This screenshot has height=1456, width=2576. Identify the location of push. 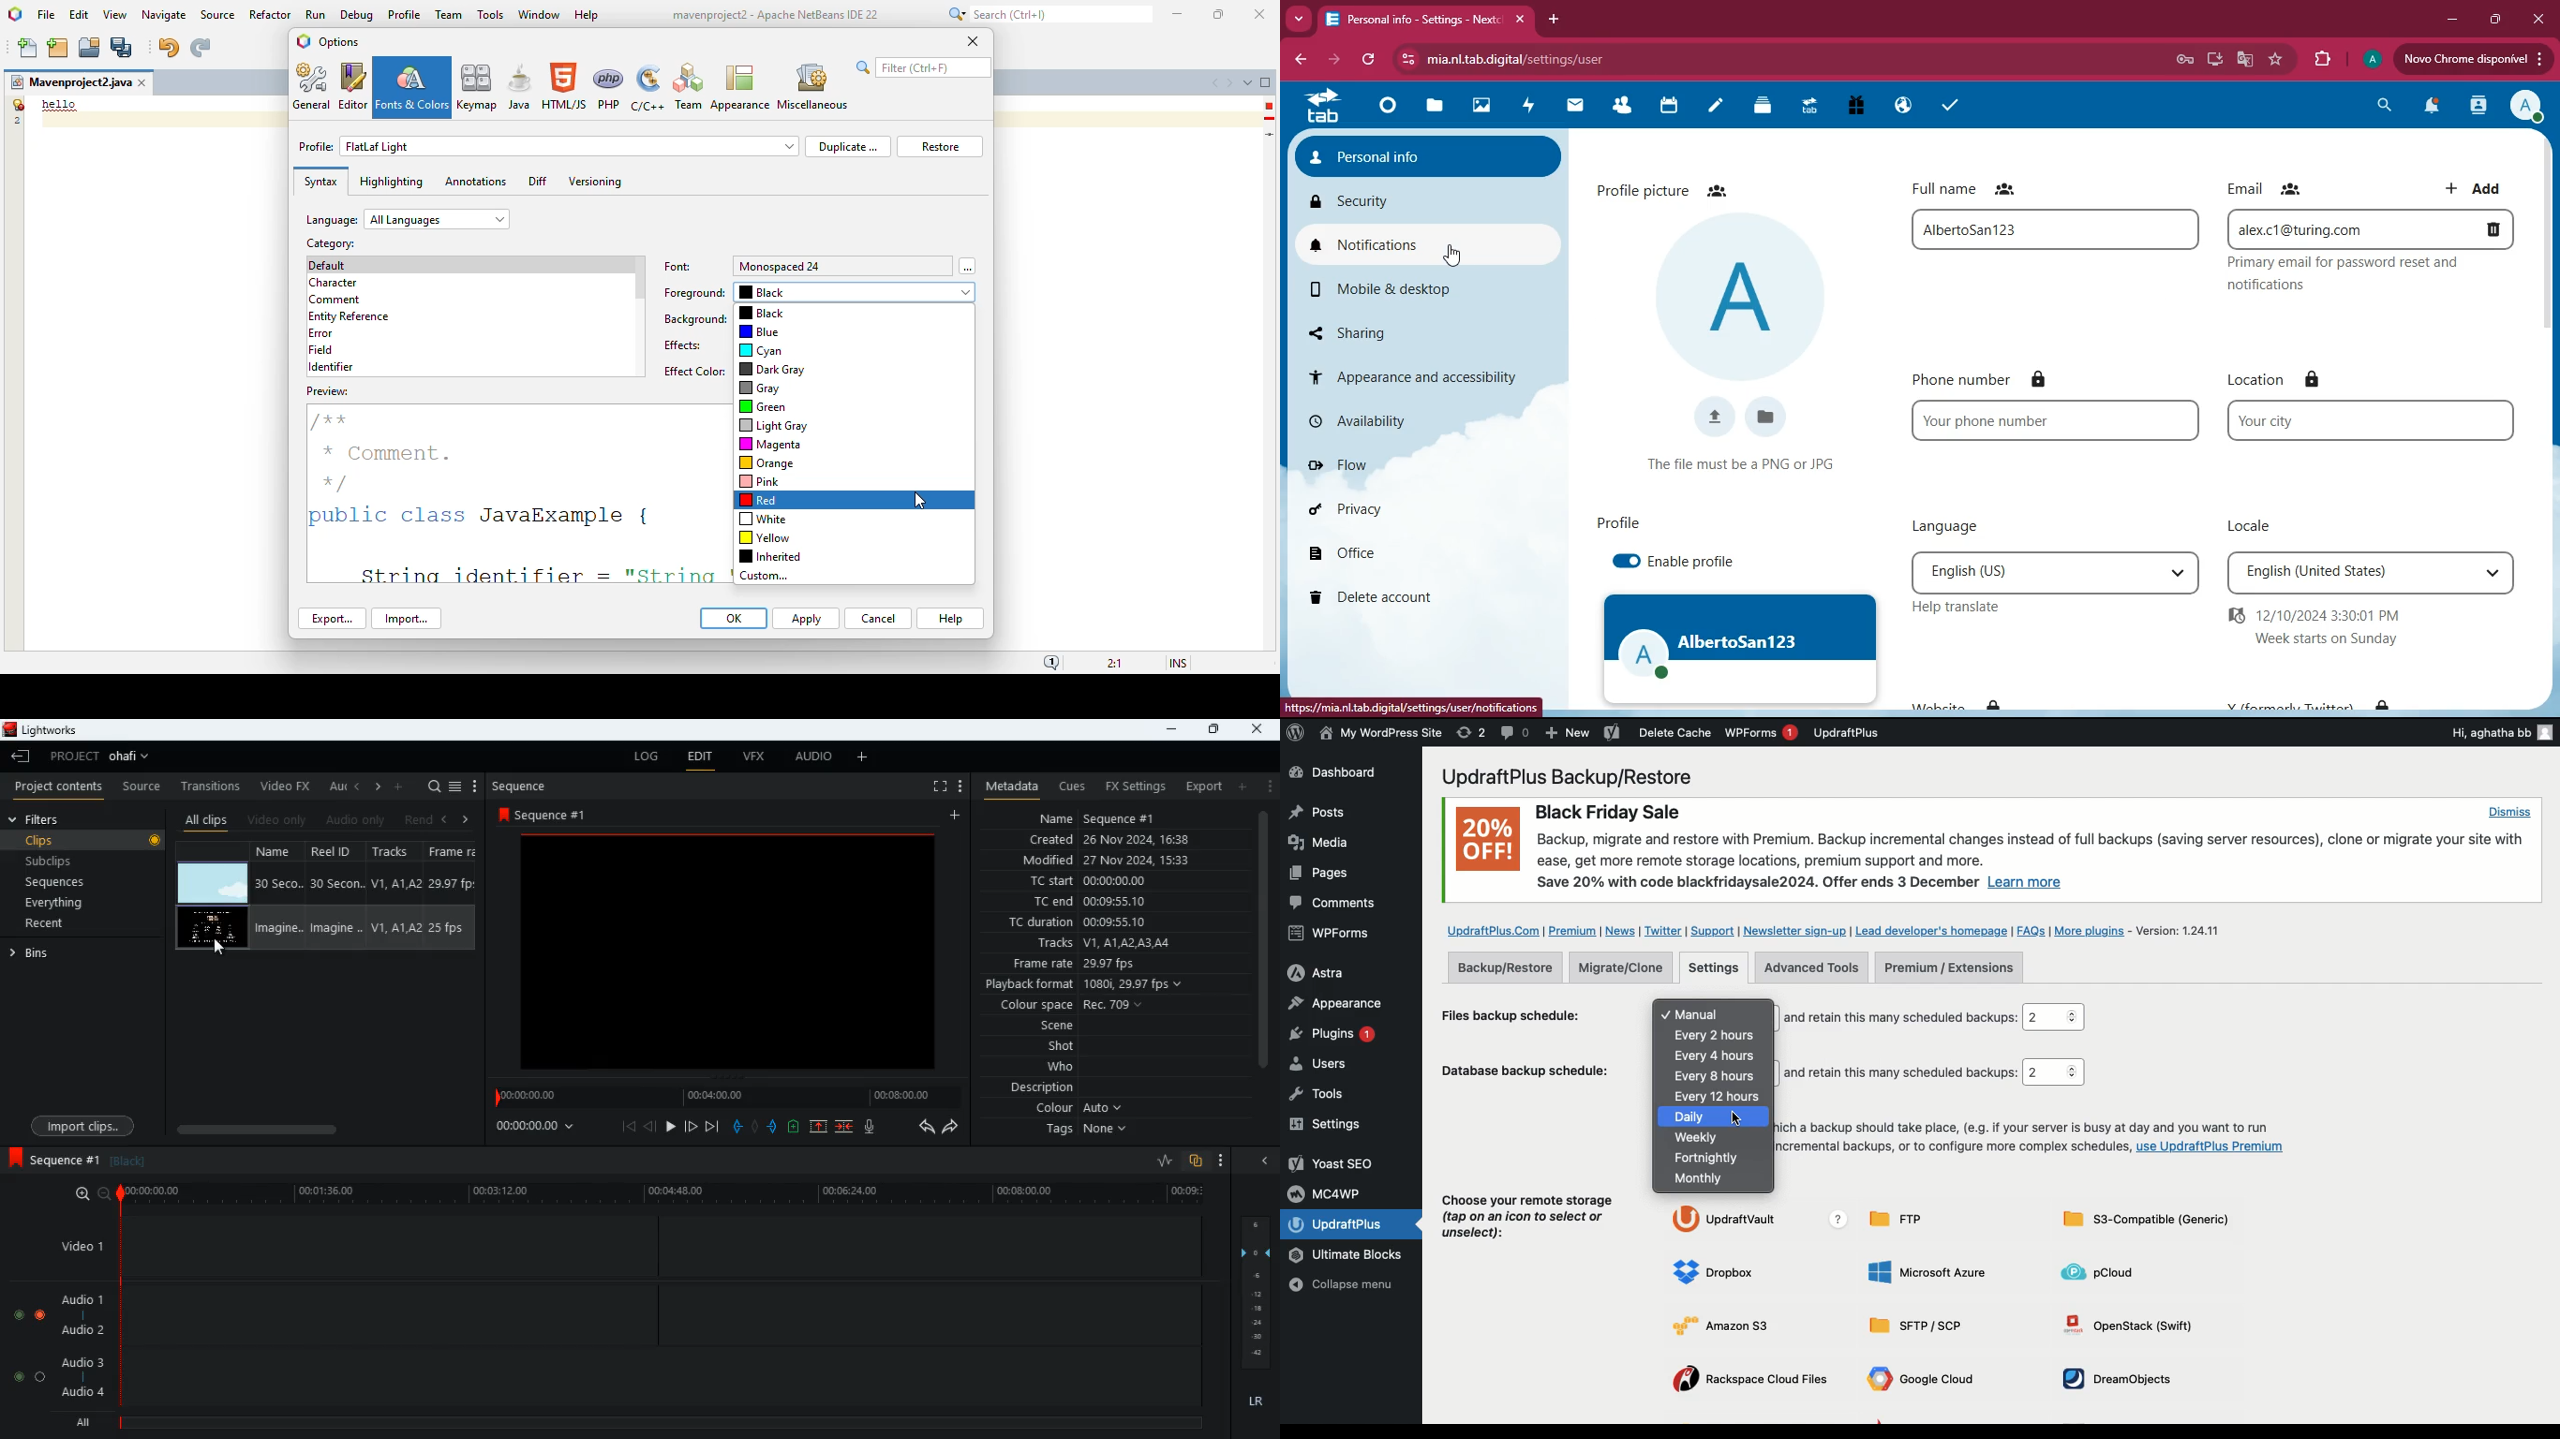
(773, 1128).